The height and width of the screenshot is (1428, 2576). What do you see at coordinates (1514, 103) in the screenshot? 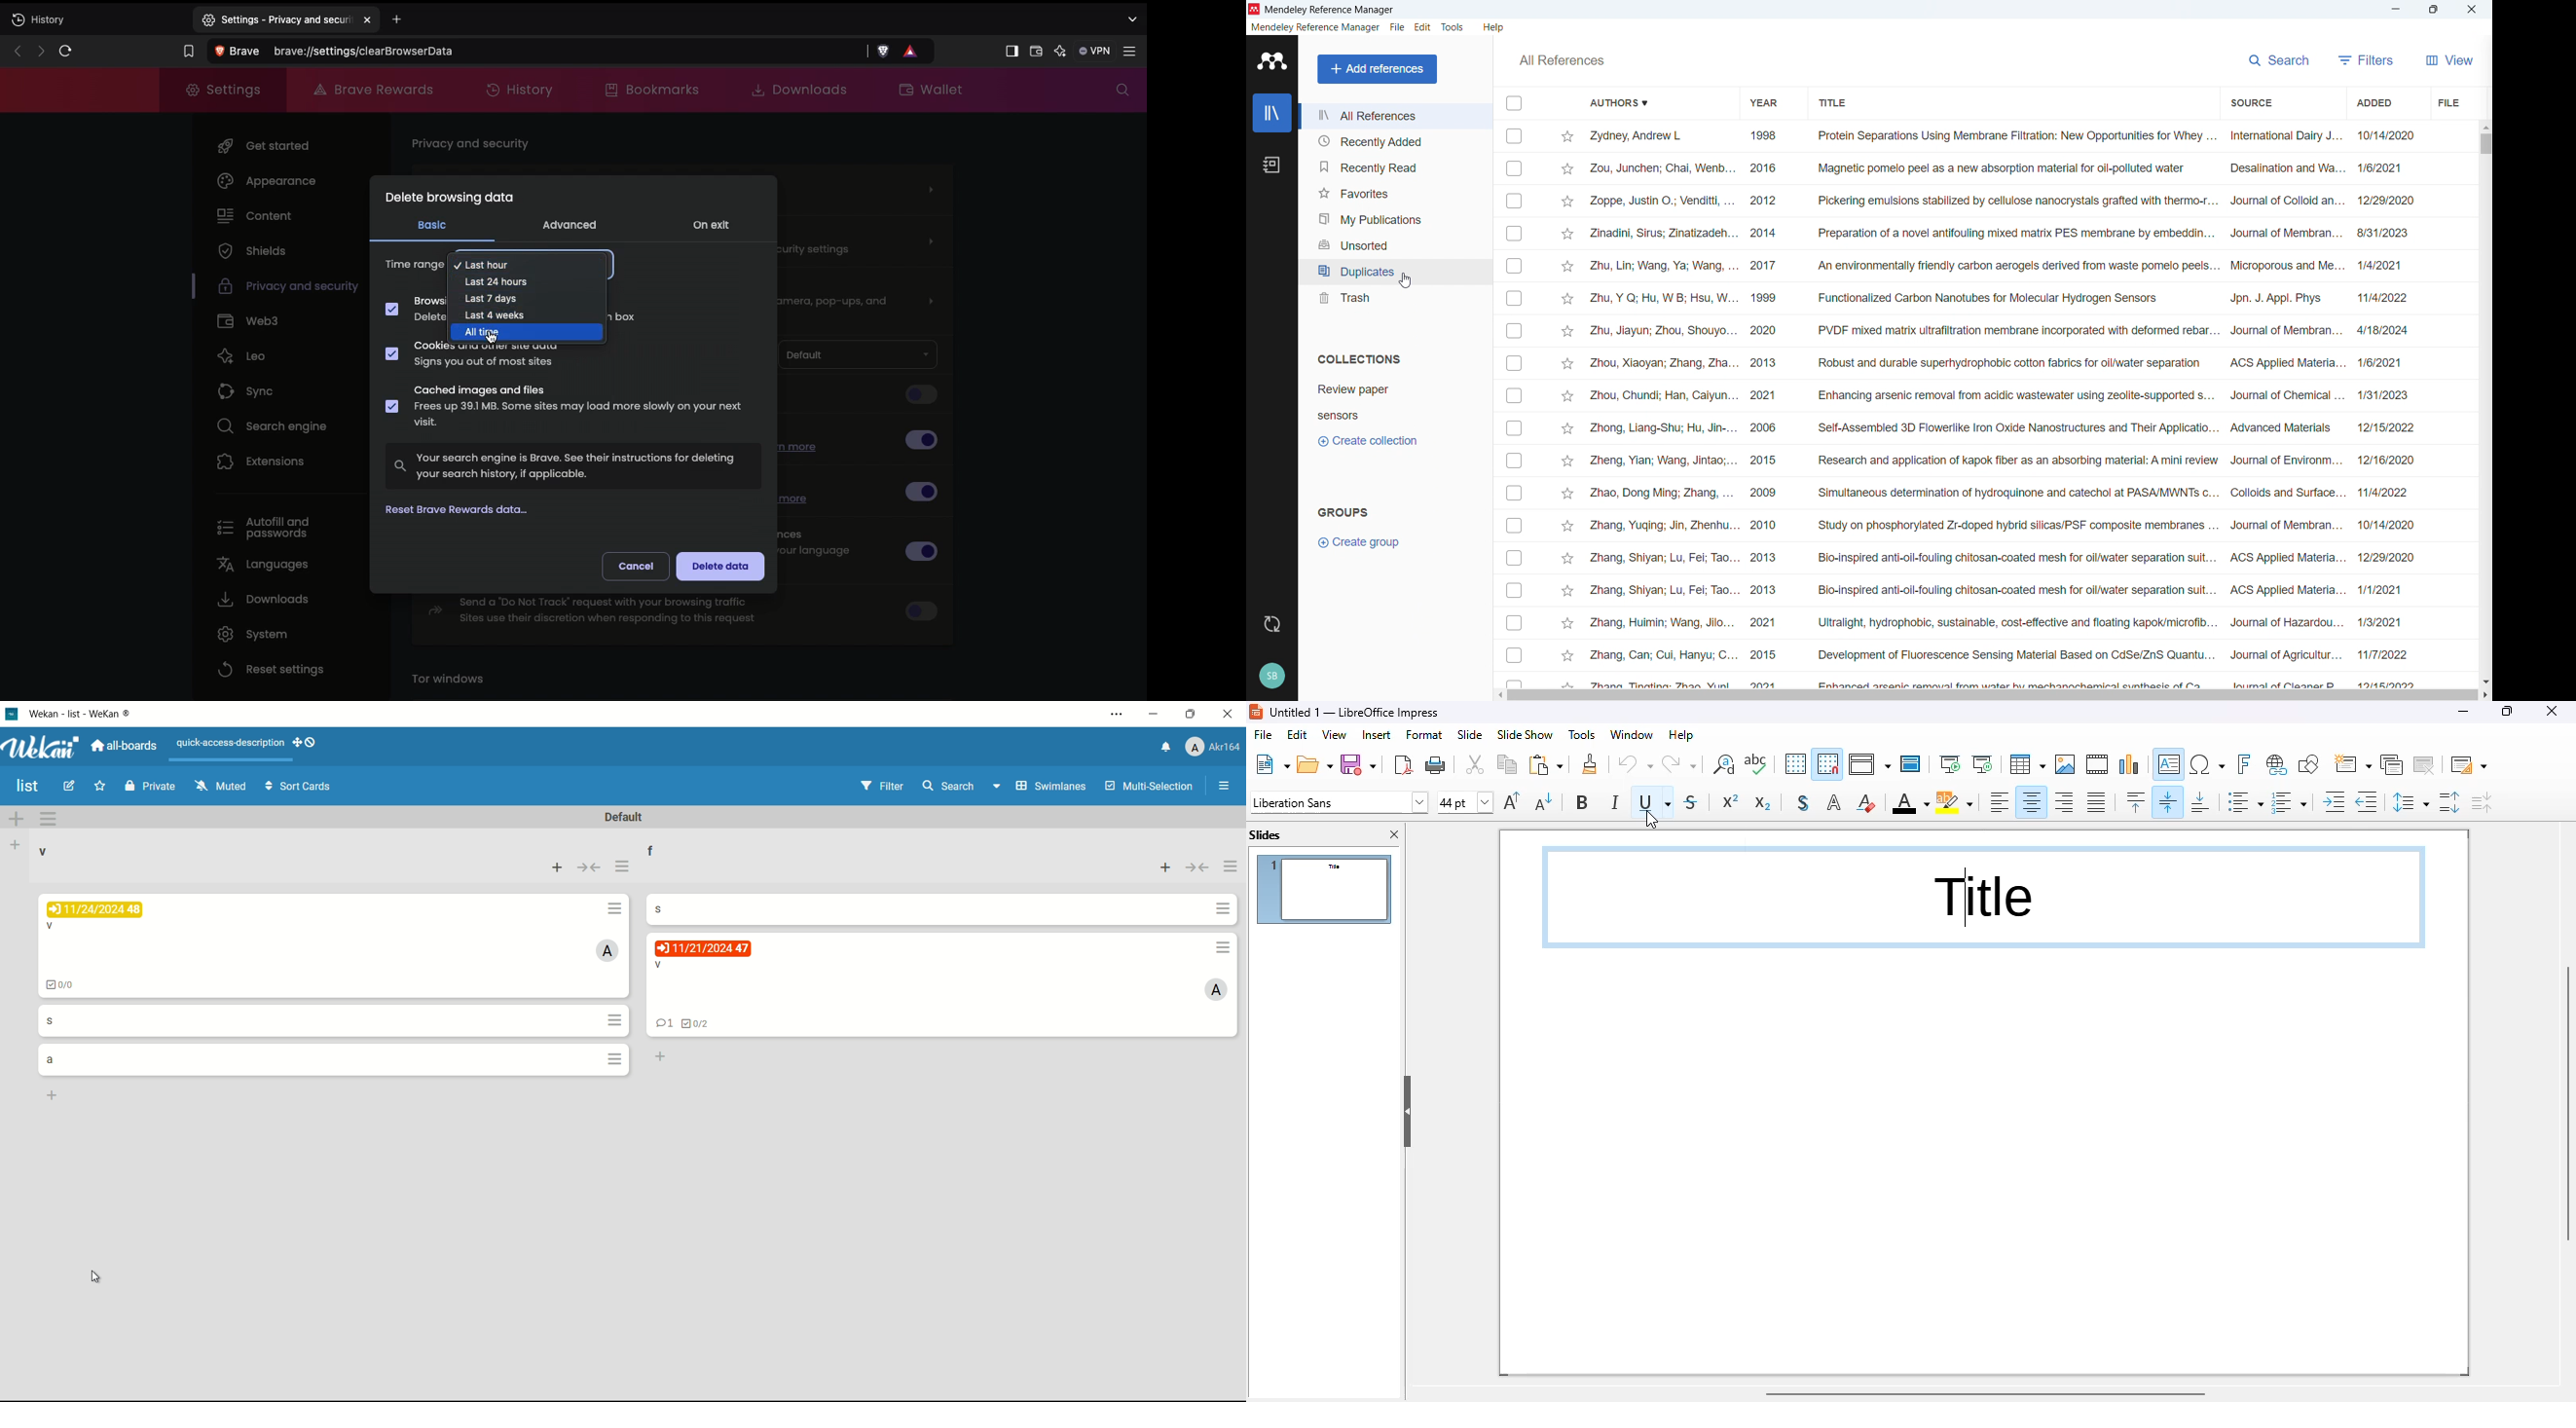
I see `Select all ` at bounding box center [1514, 103].